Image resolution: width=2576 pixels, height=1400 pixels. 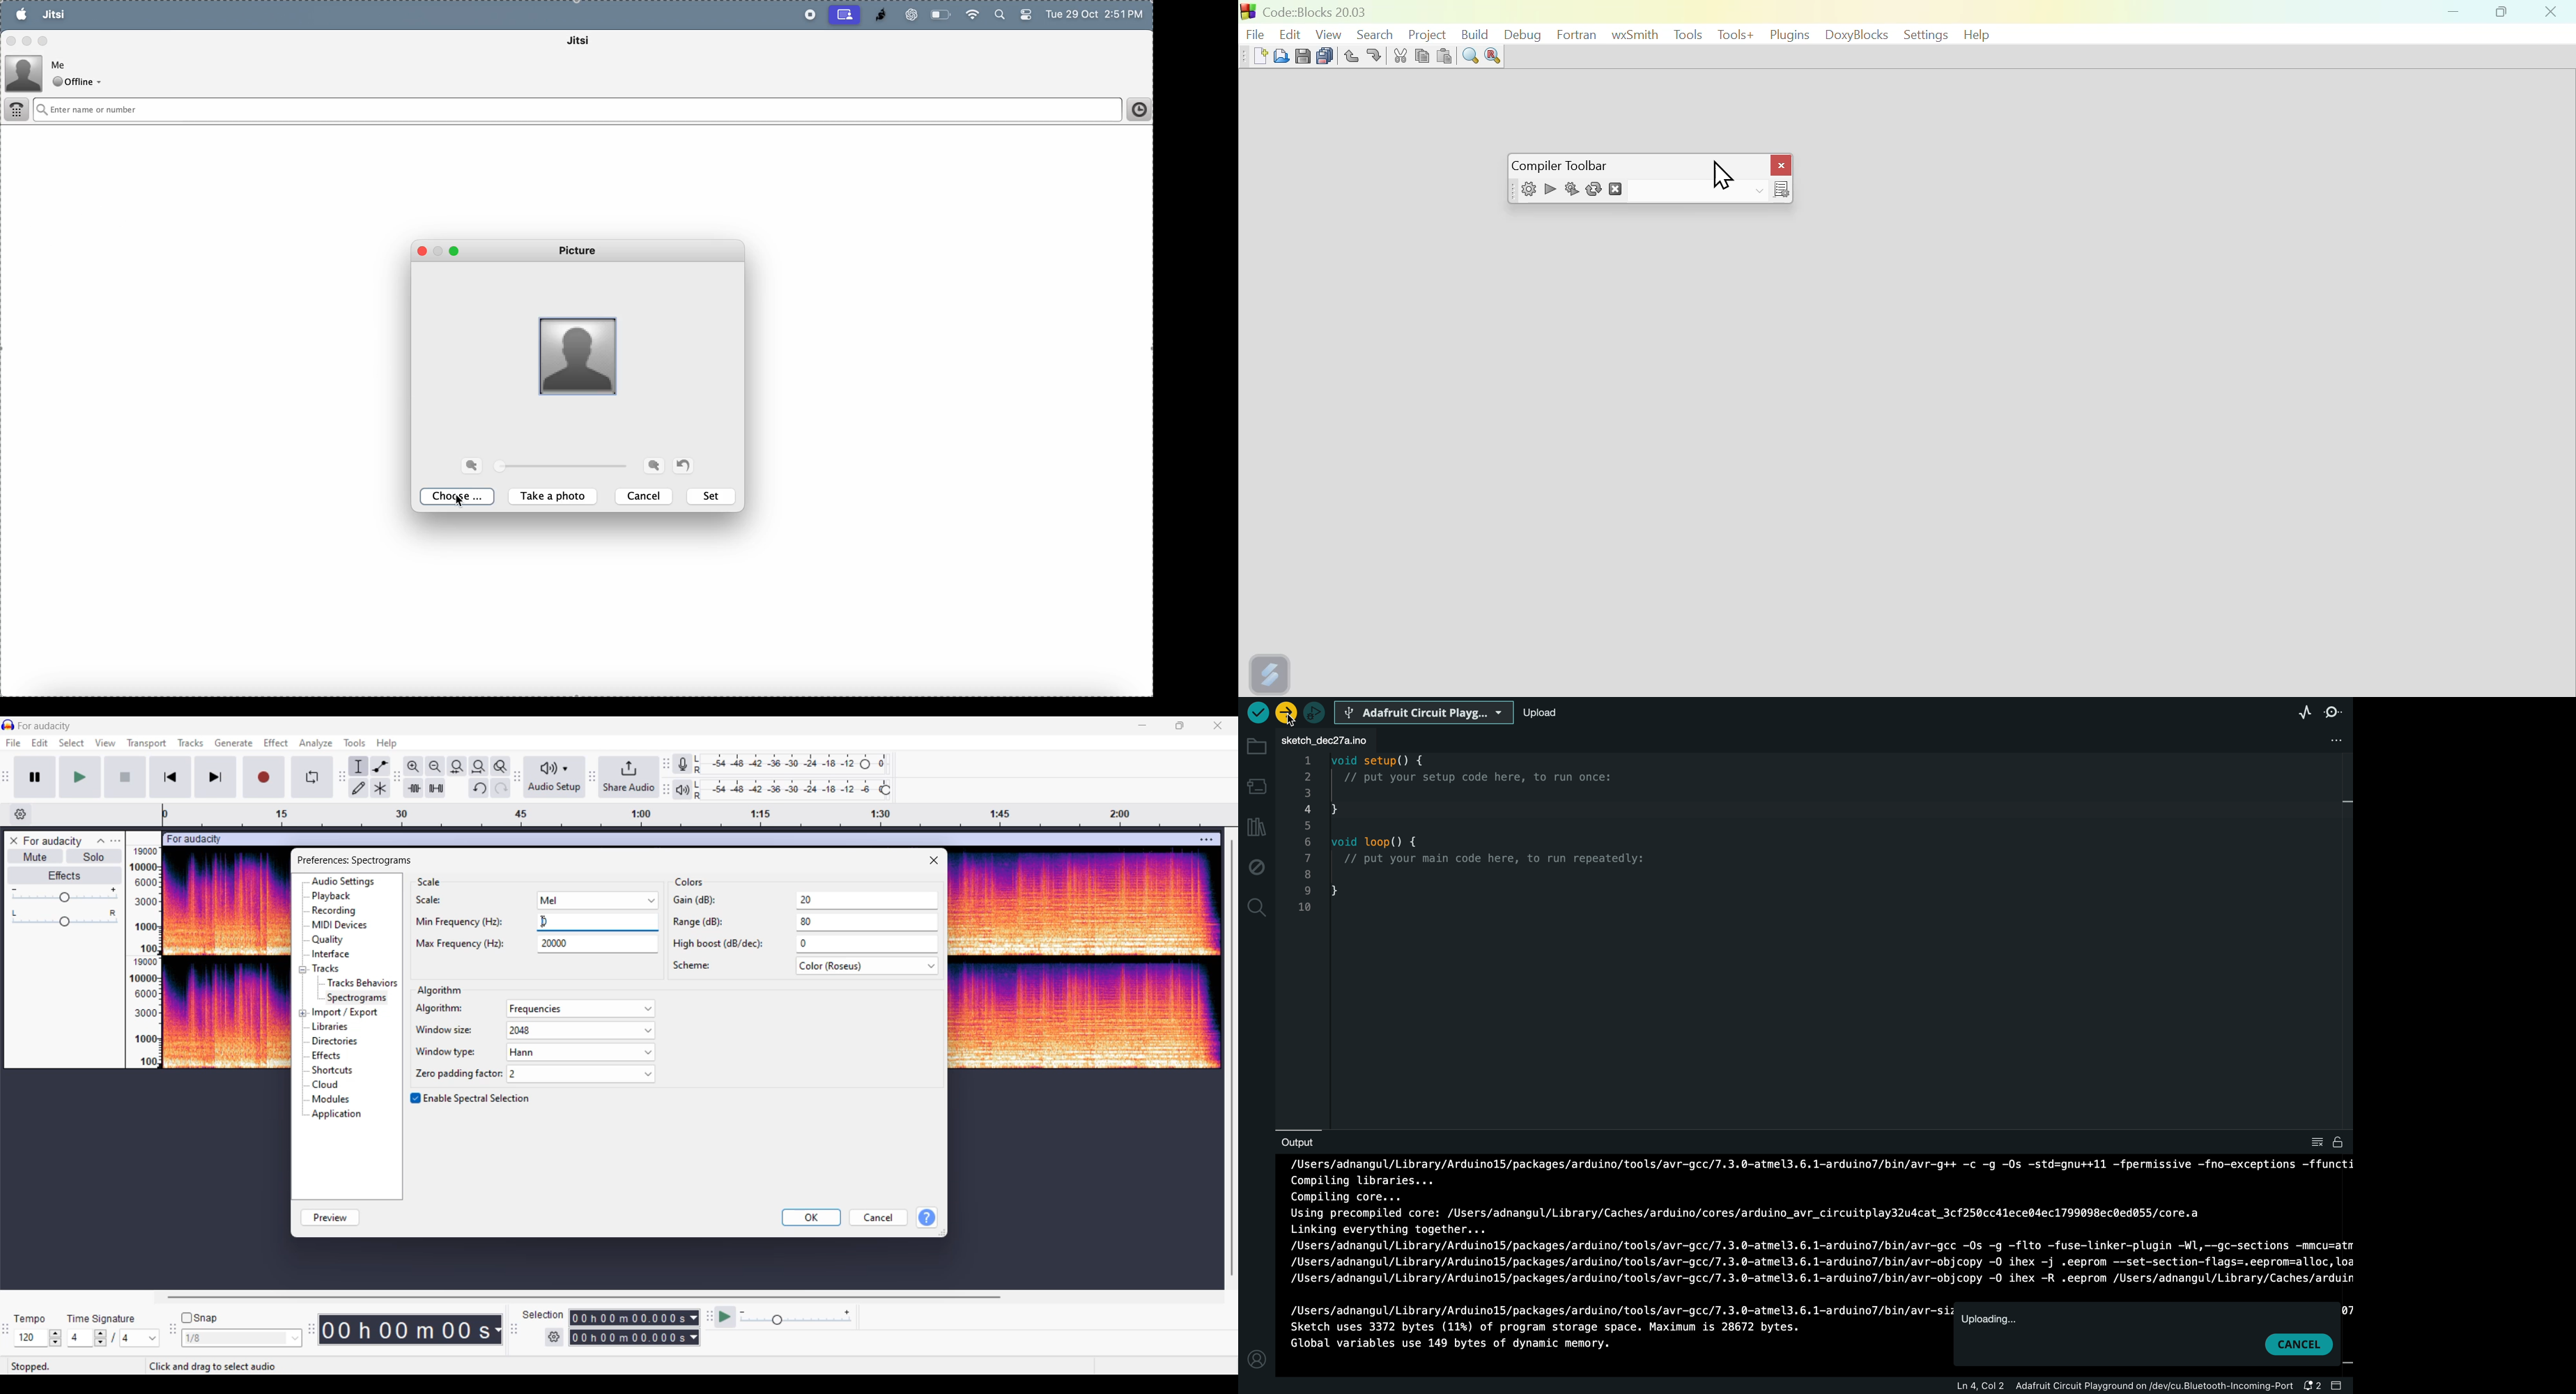 I want to click on Recording level, so click(x=791, y=764).